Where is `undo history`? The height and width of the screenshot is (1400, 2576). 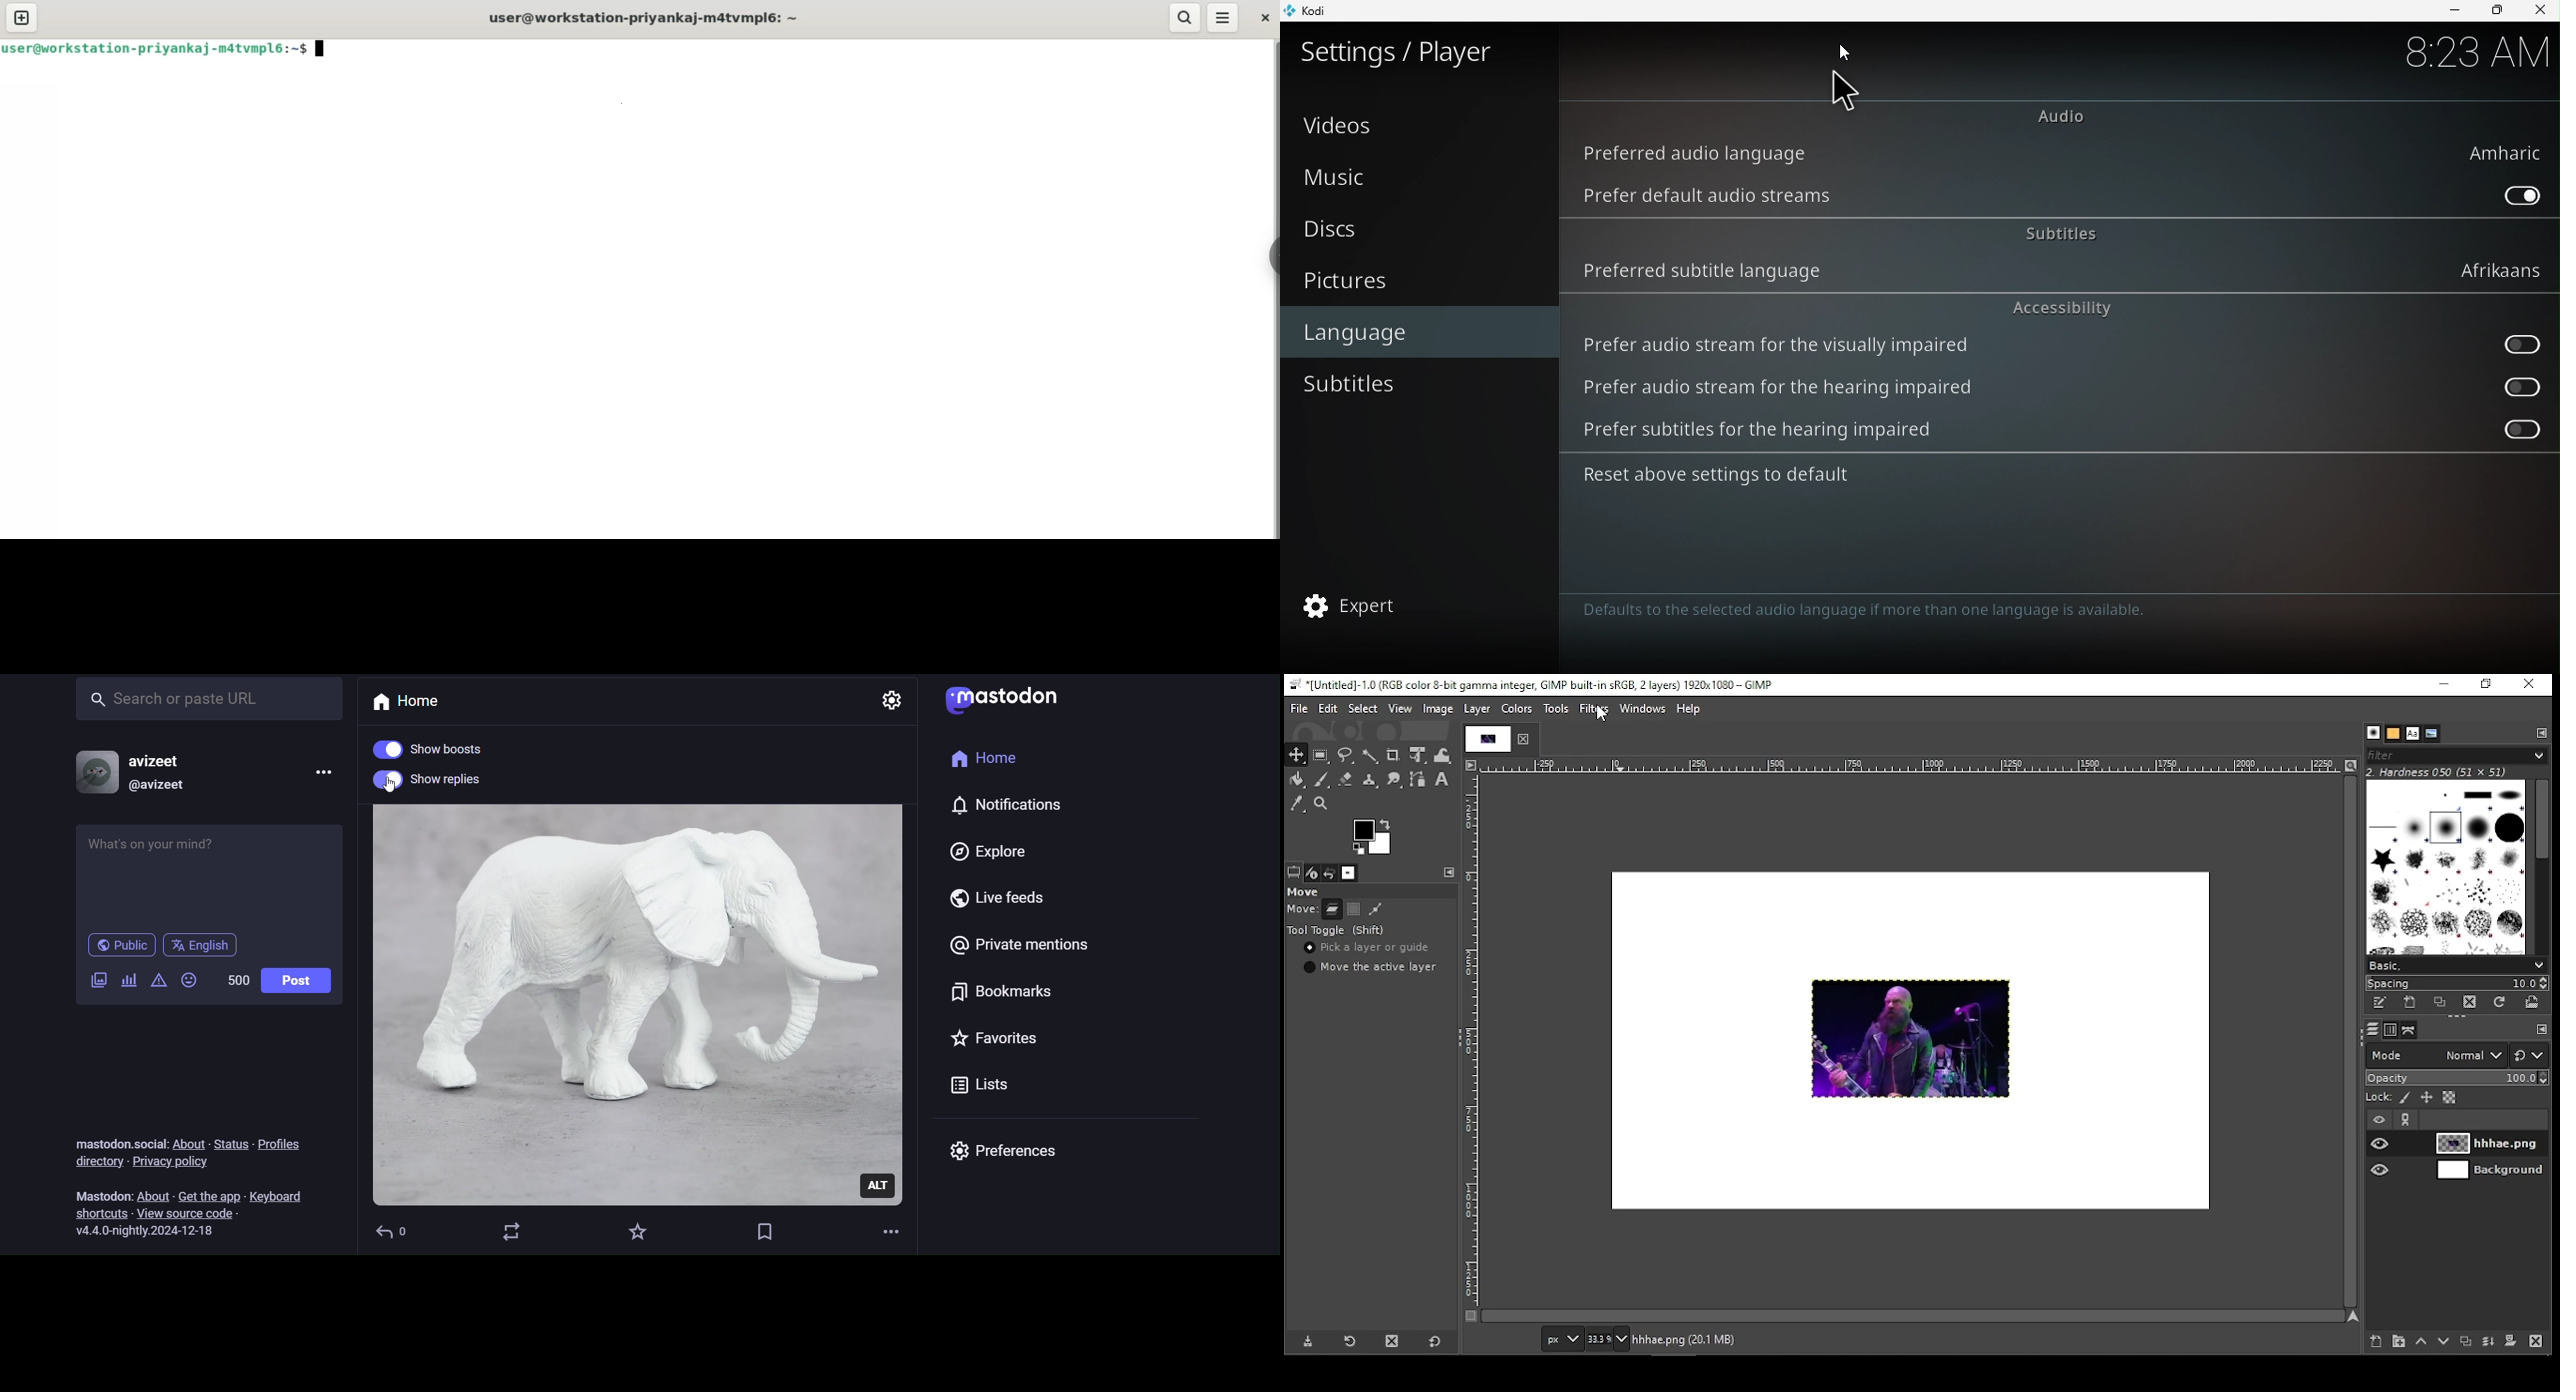 undo history is located at coordinates (1328, 872).